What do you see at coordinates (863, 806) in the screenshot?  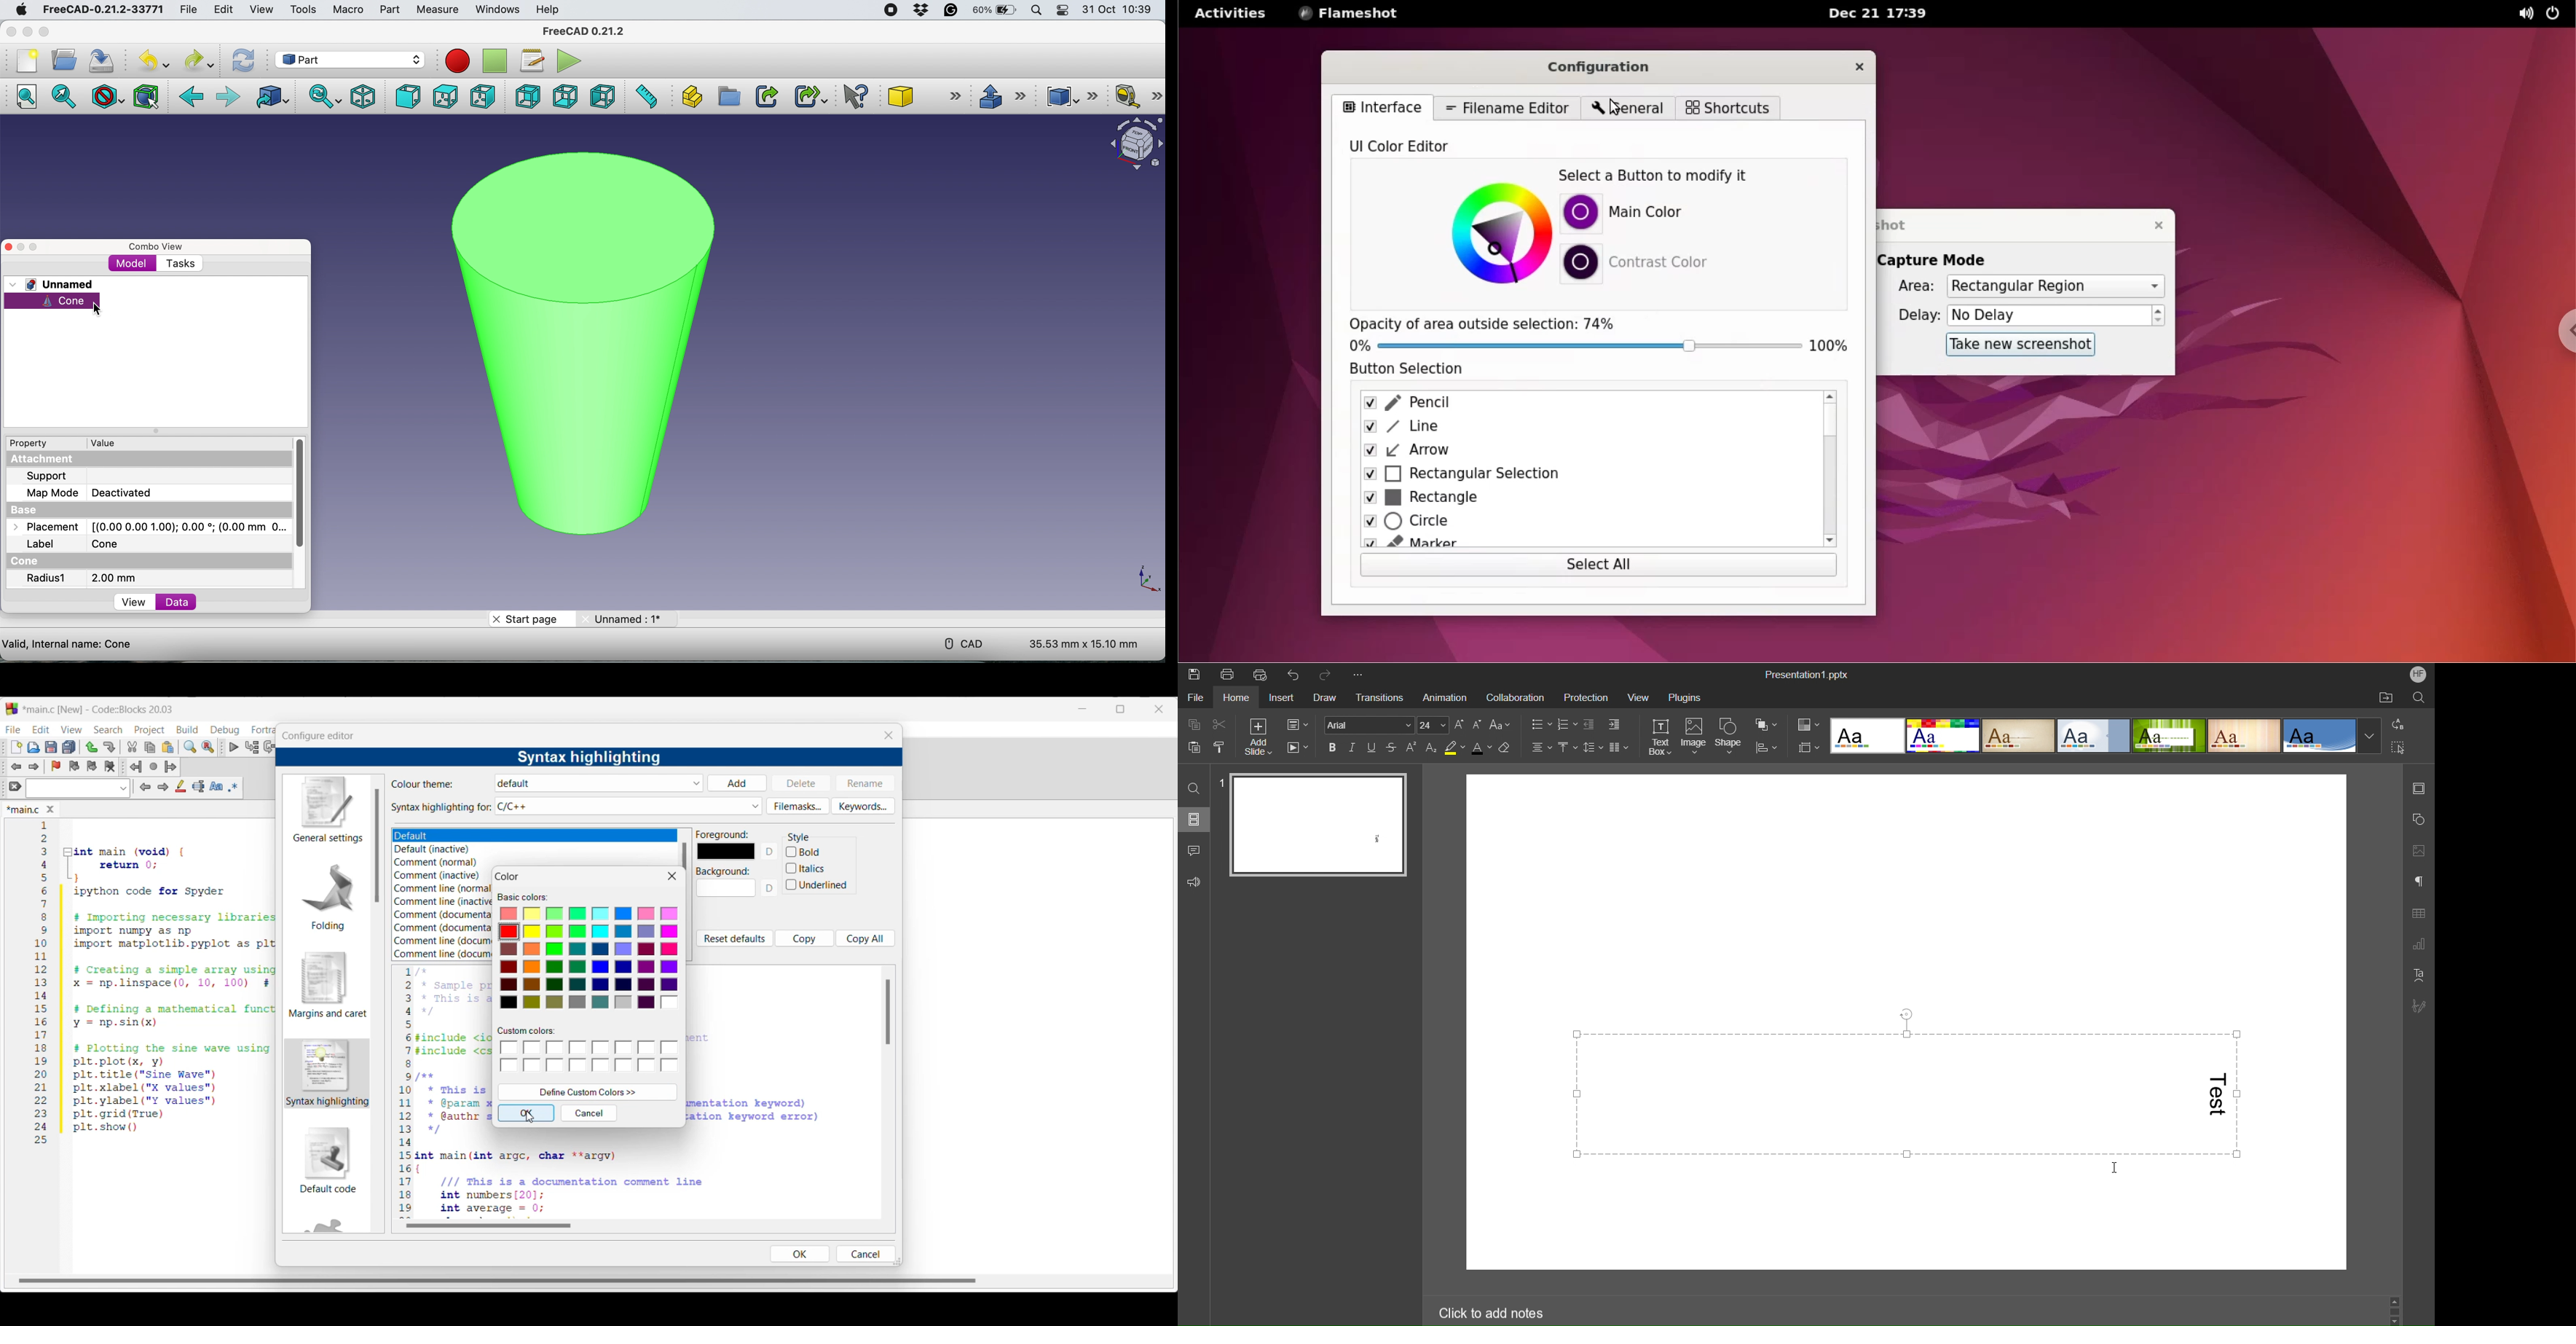 I see `Keywords` at bounding box center [863, 806].